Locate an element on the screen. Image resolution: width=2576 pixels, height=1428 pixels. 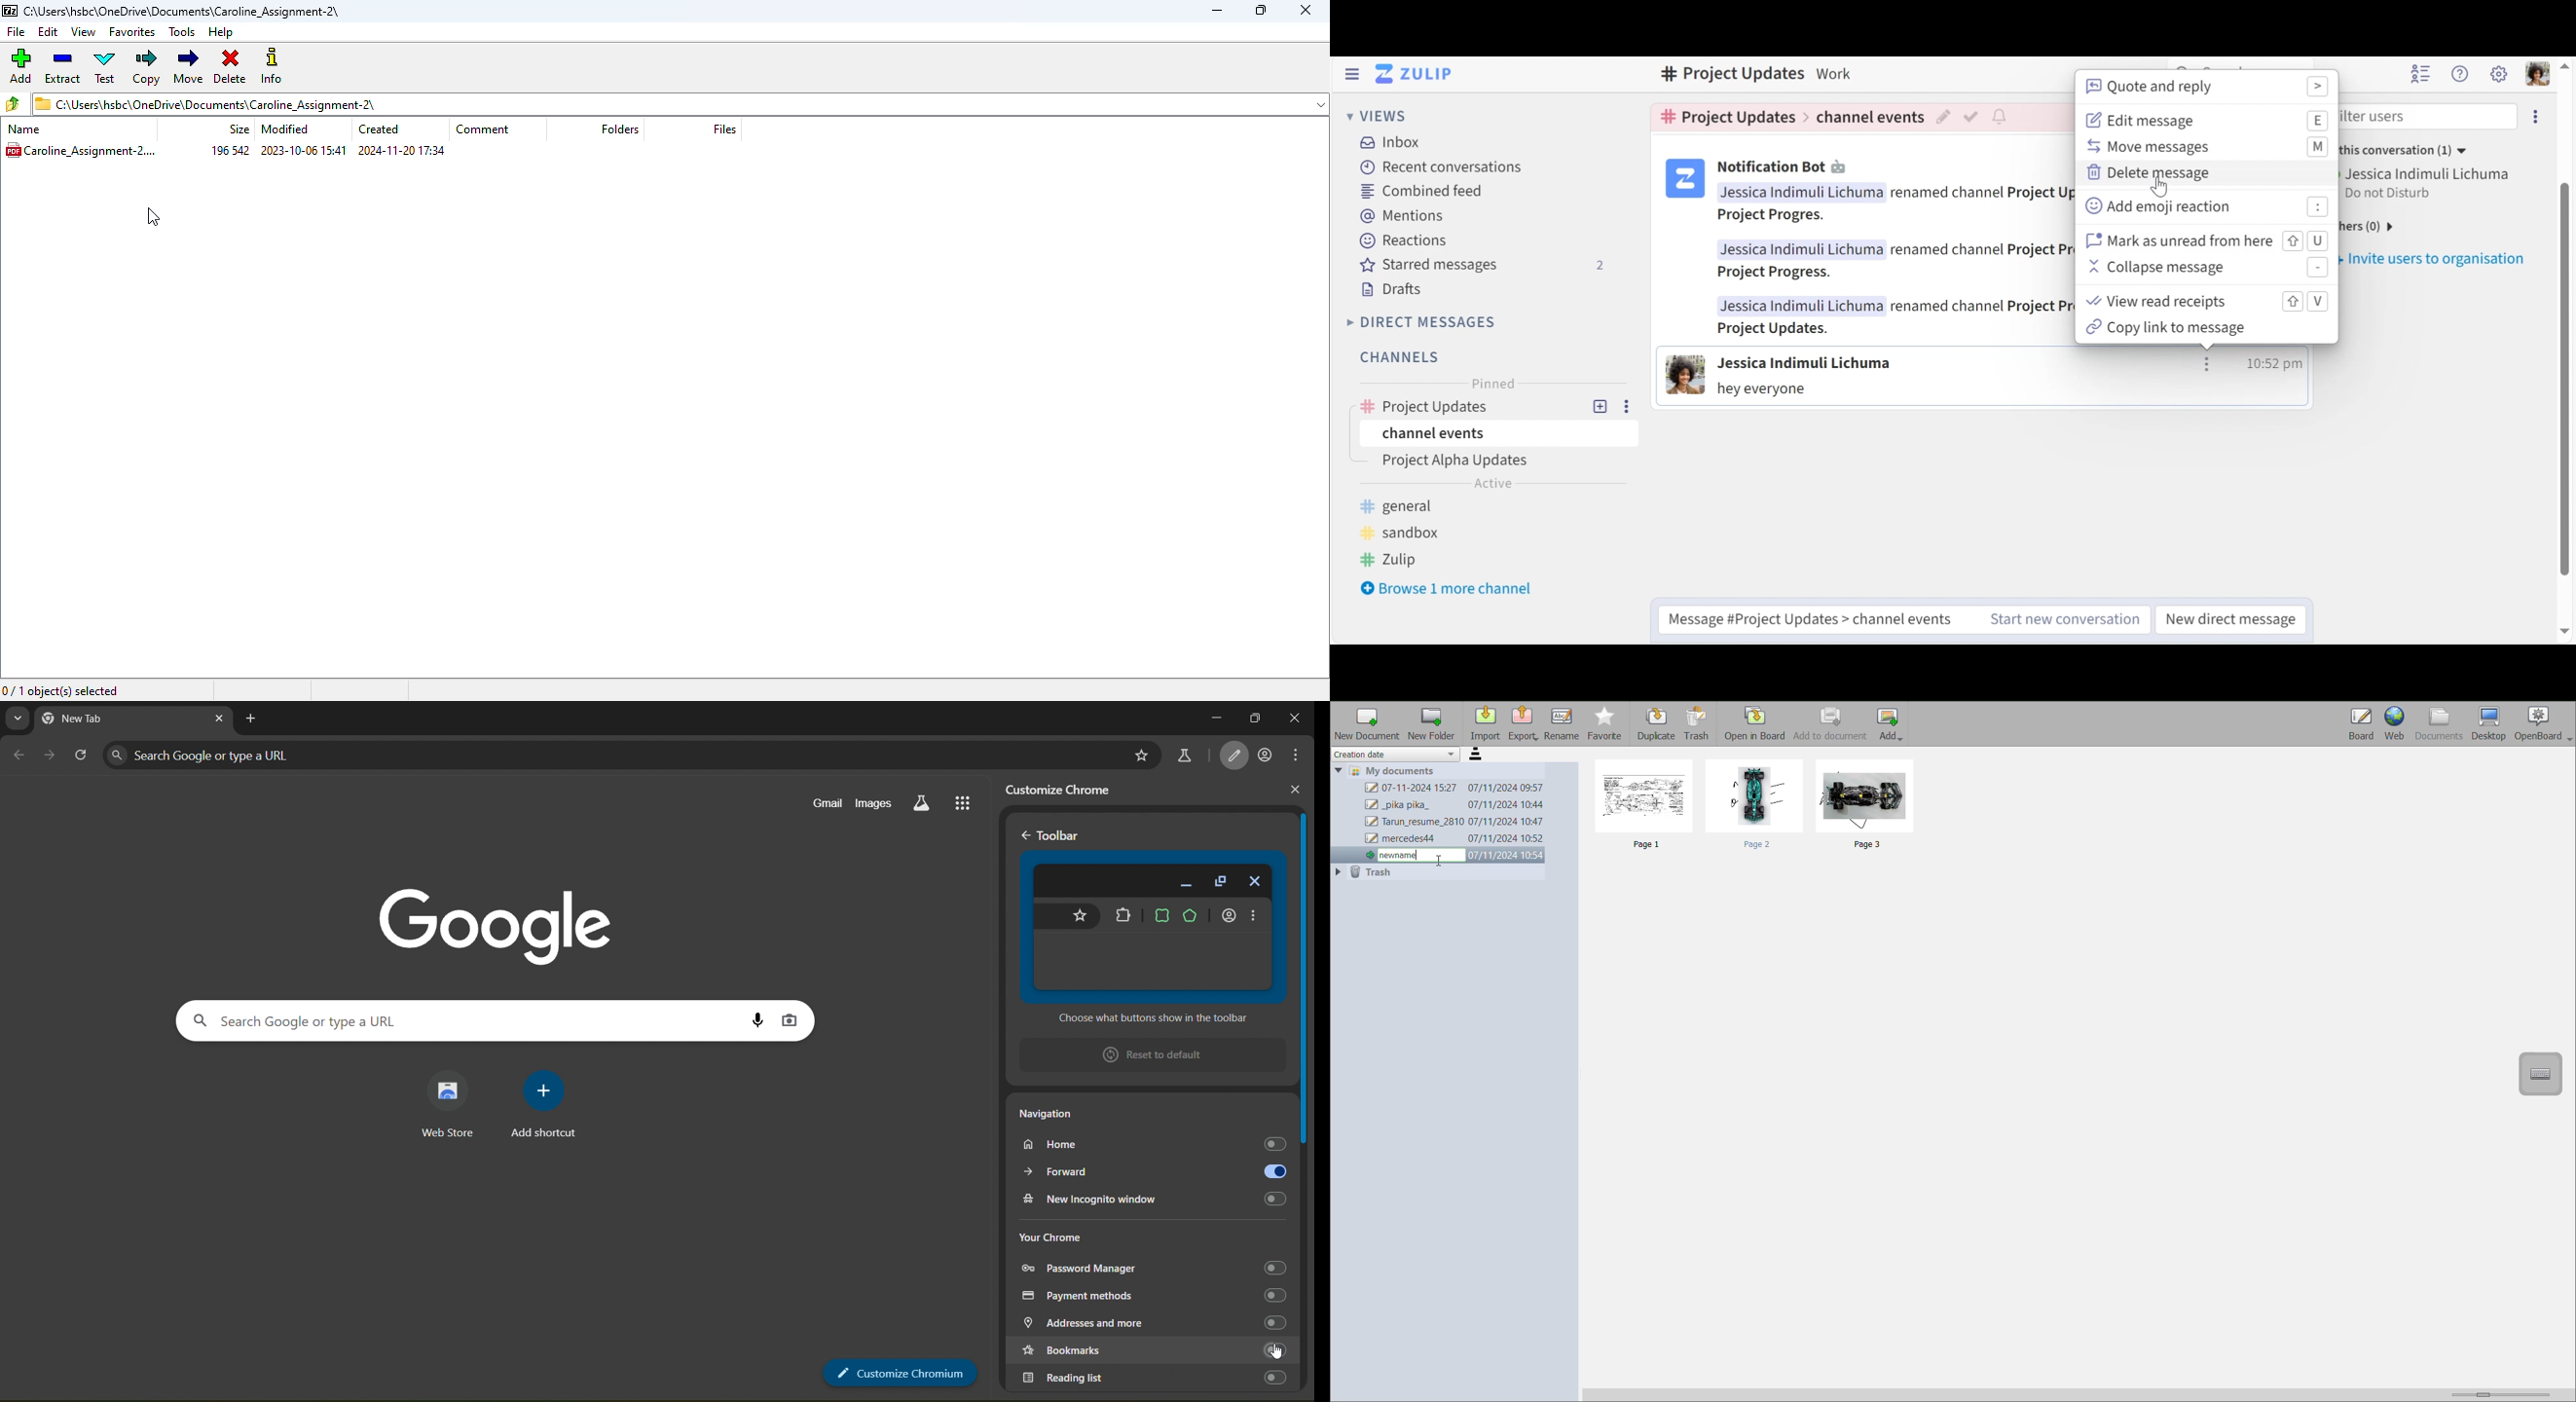
Add emoji reaction is located at coordinates (2207, 206).